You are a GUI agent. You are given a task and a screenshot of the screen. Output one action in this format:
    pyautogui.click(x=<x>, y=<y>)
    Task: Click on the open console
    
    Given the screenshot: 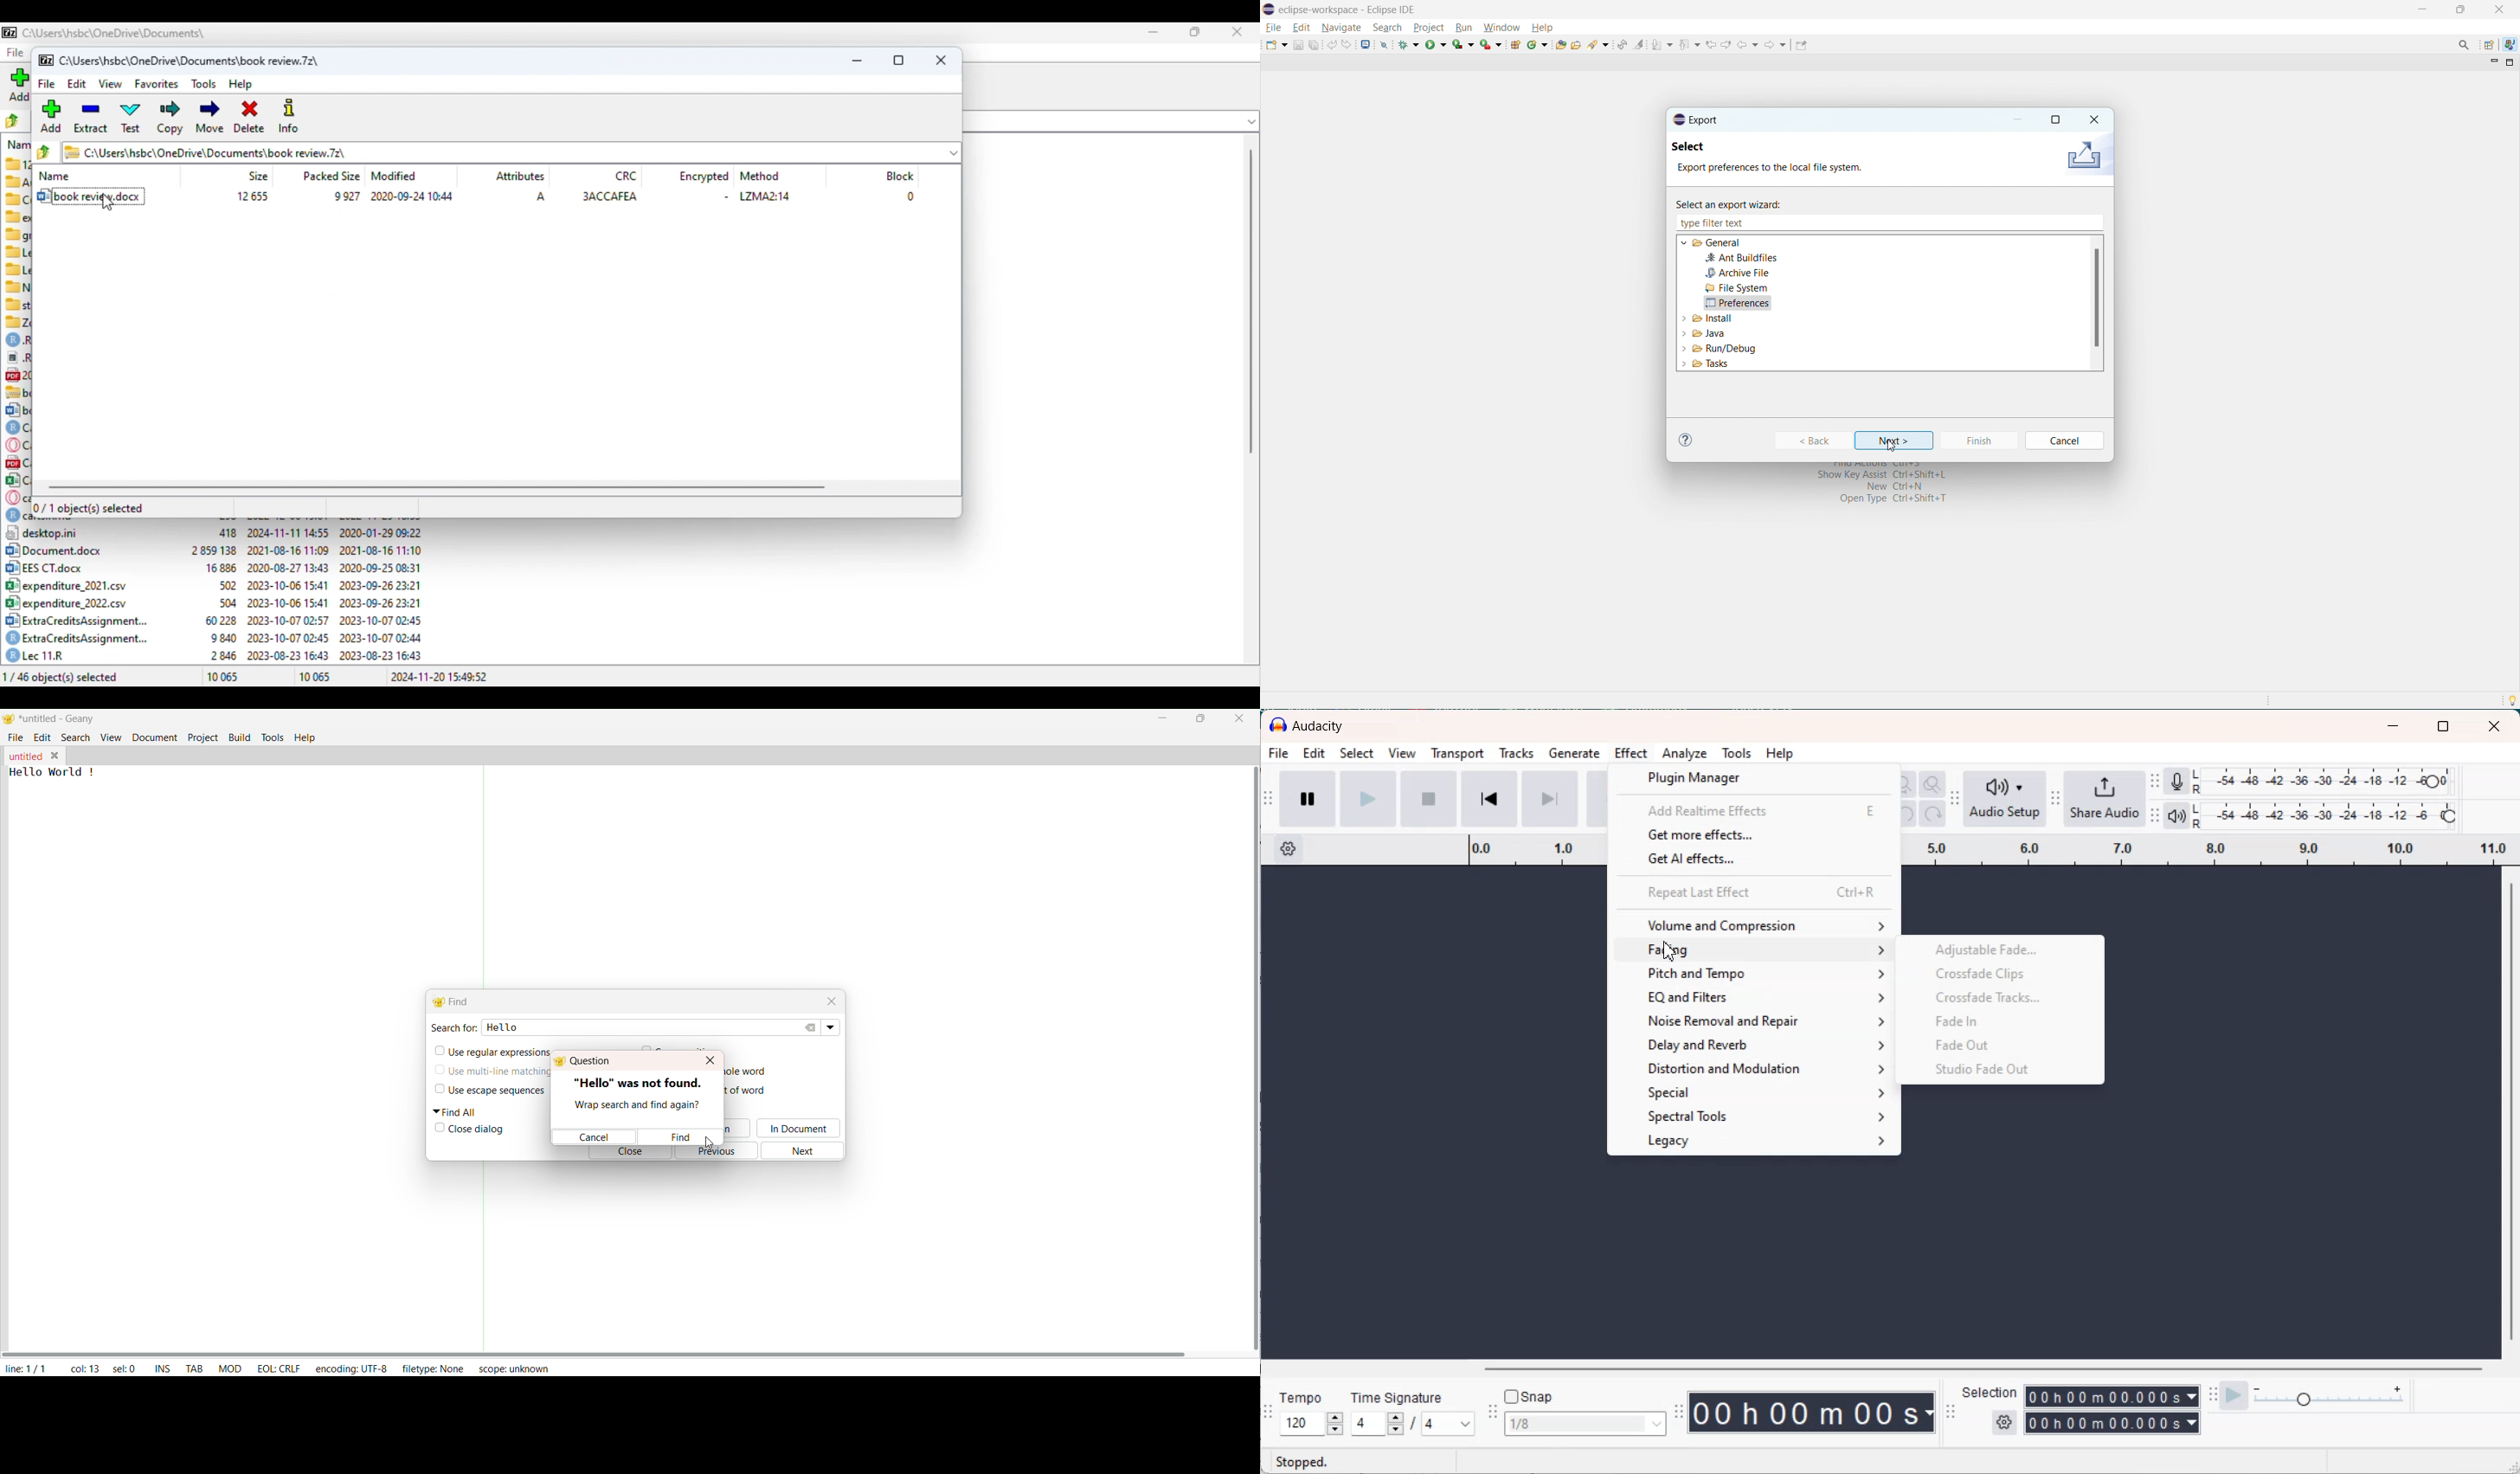 What is the action you would take?
    pyautogui.click(x=1366, y=44)
    